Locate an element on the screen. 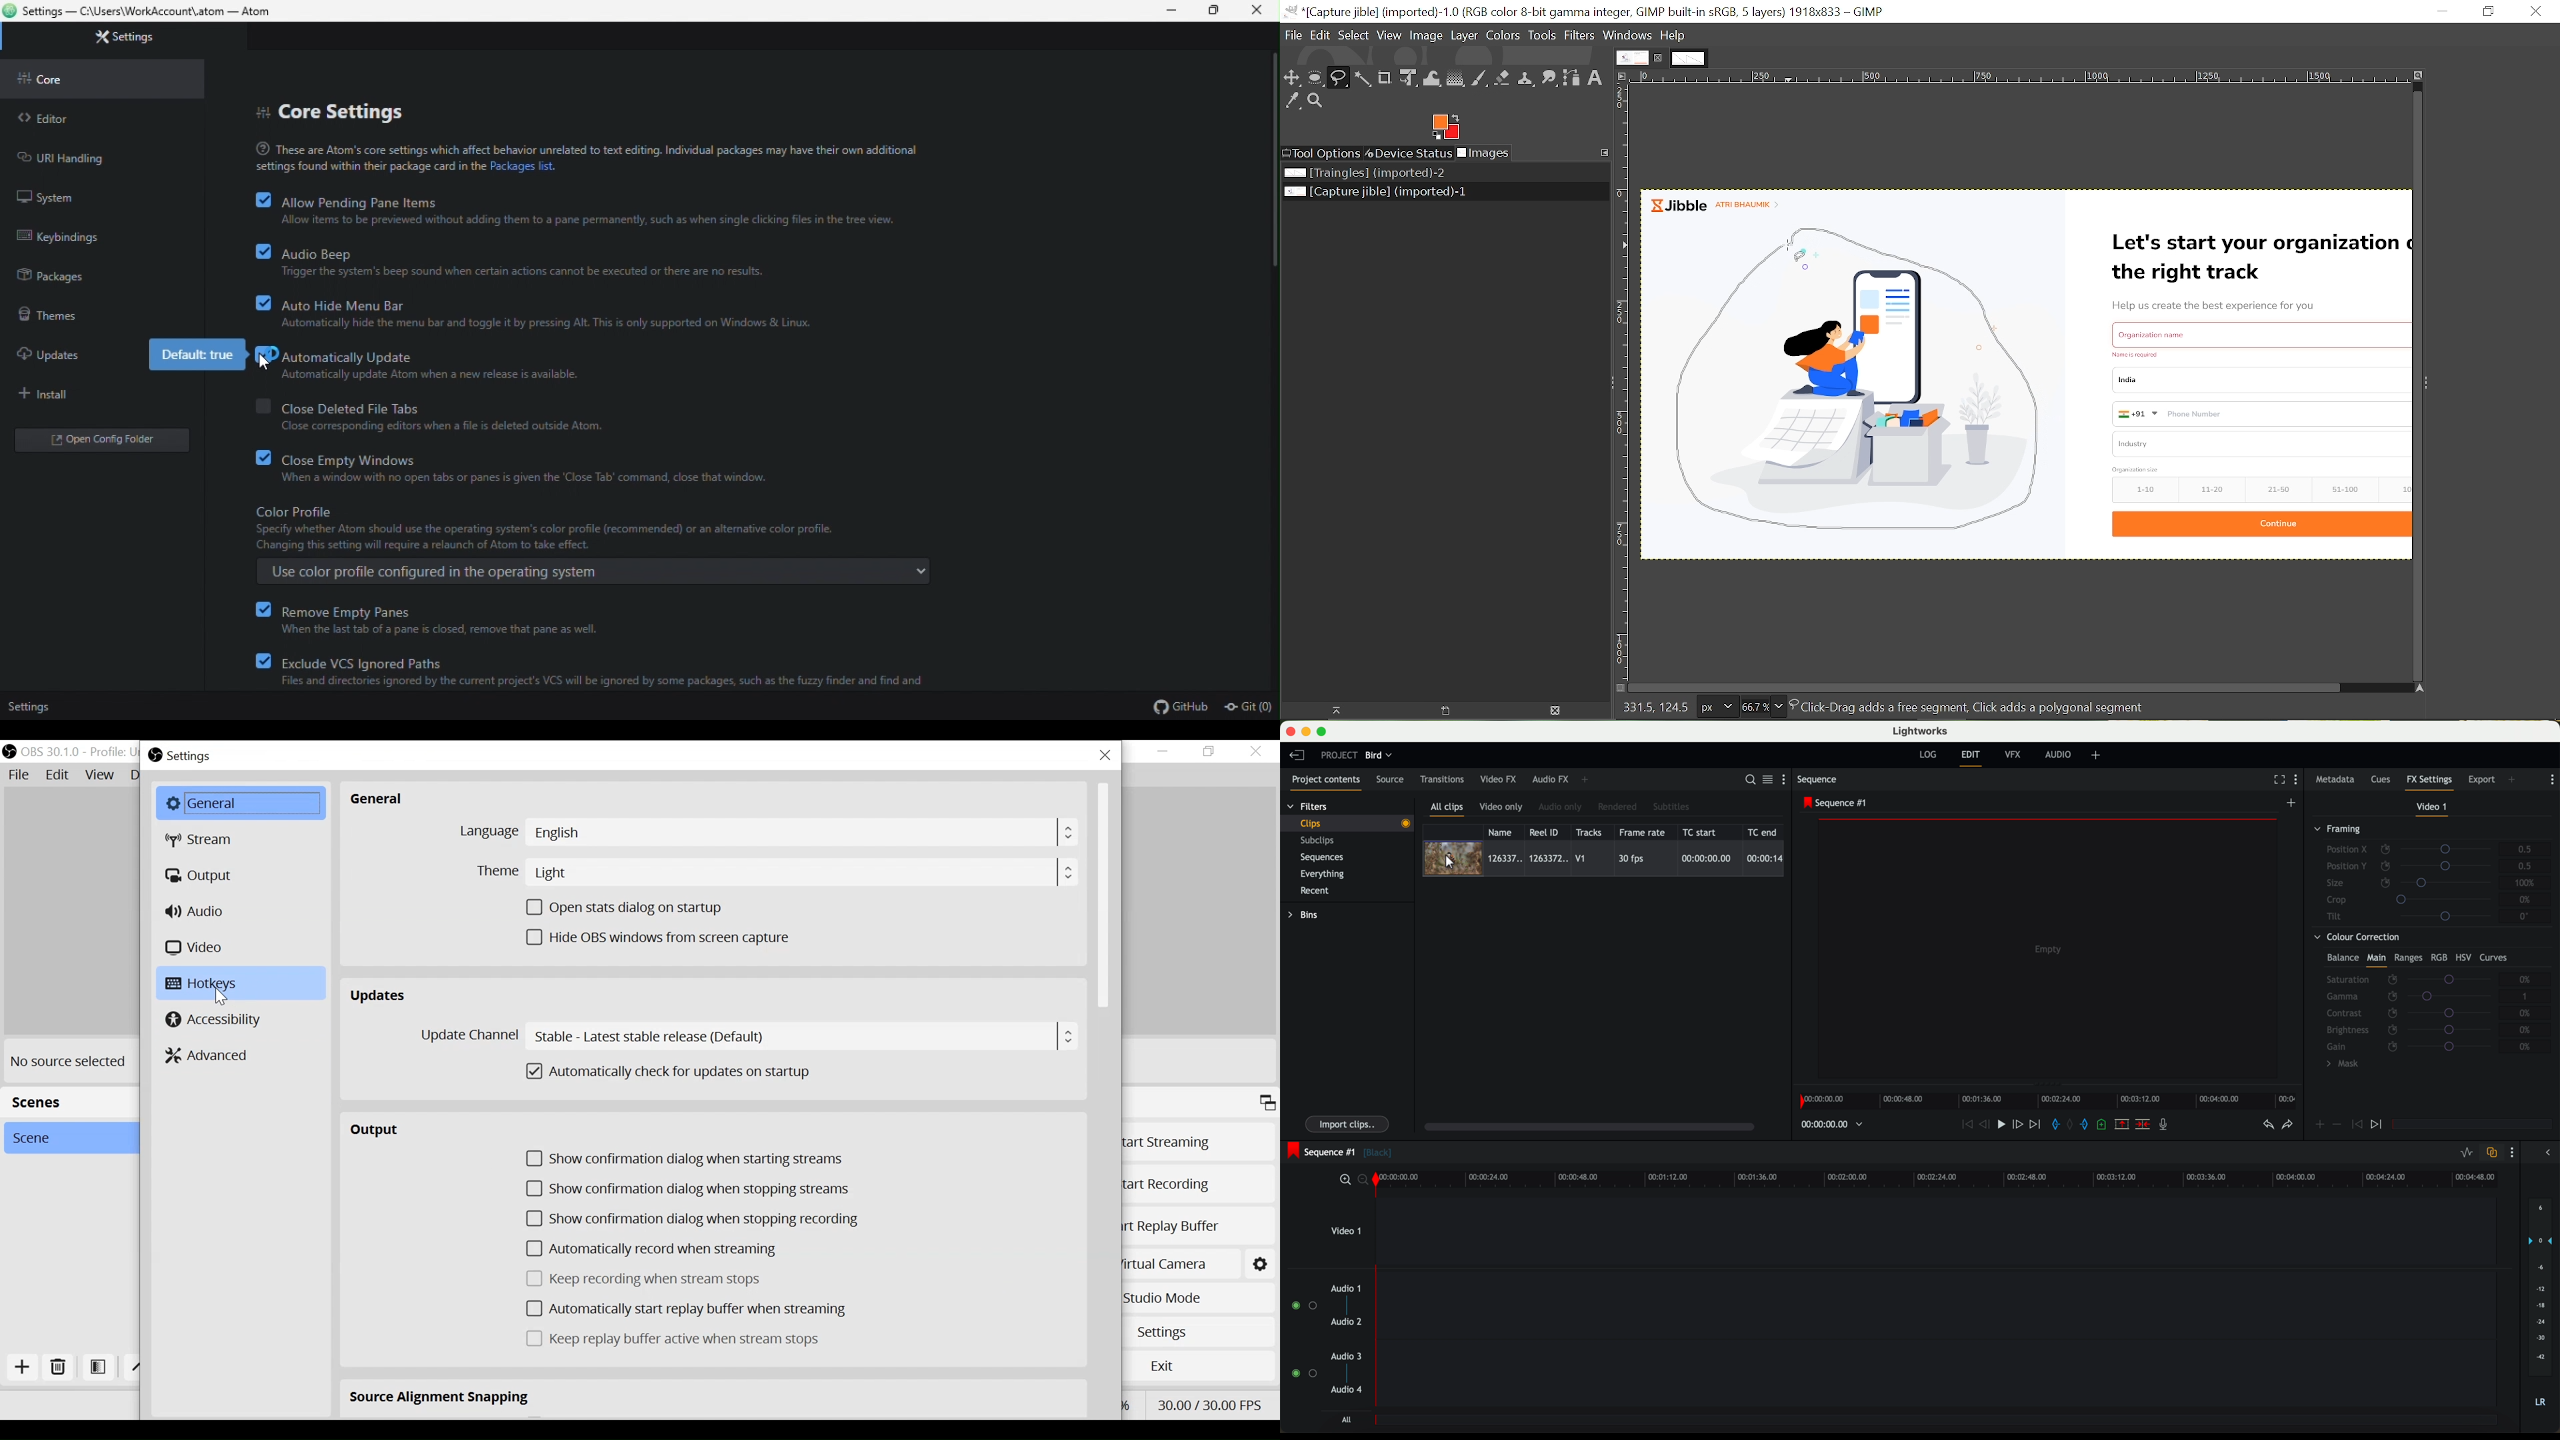 Image resolution: width=2576 pixels, height=1456 pixels. brightness is located at coordinates (2415, 1030).